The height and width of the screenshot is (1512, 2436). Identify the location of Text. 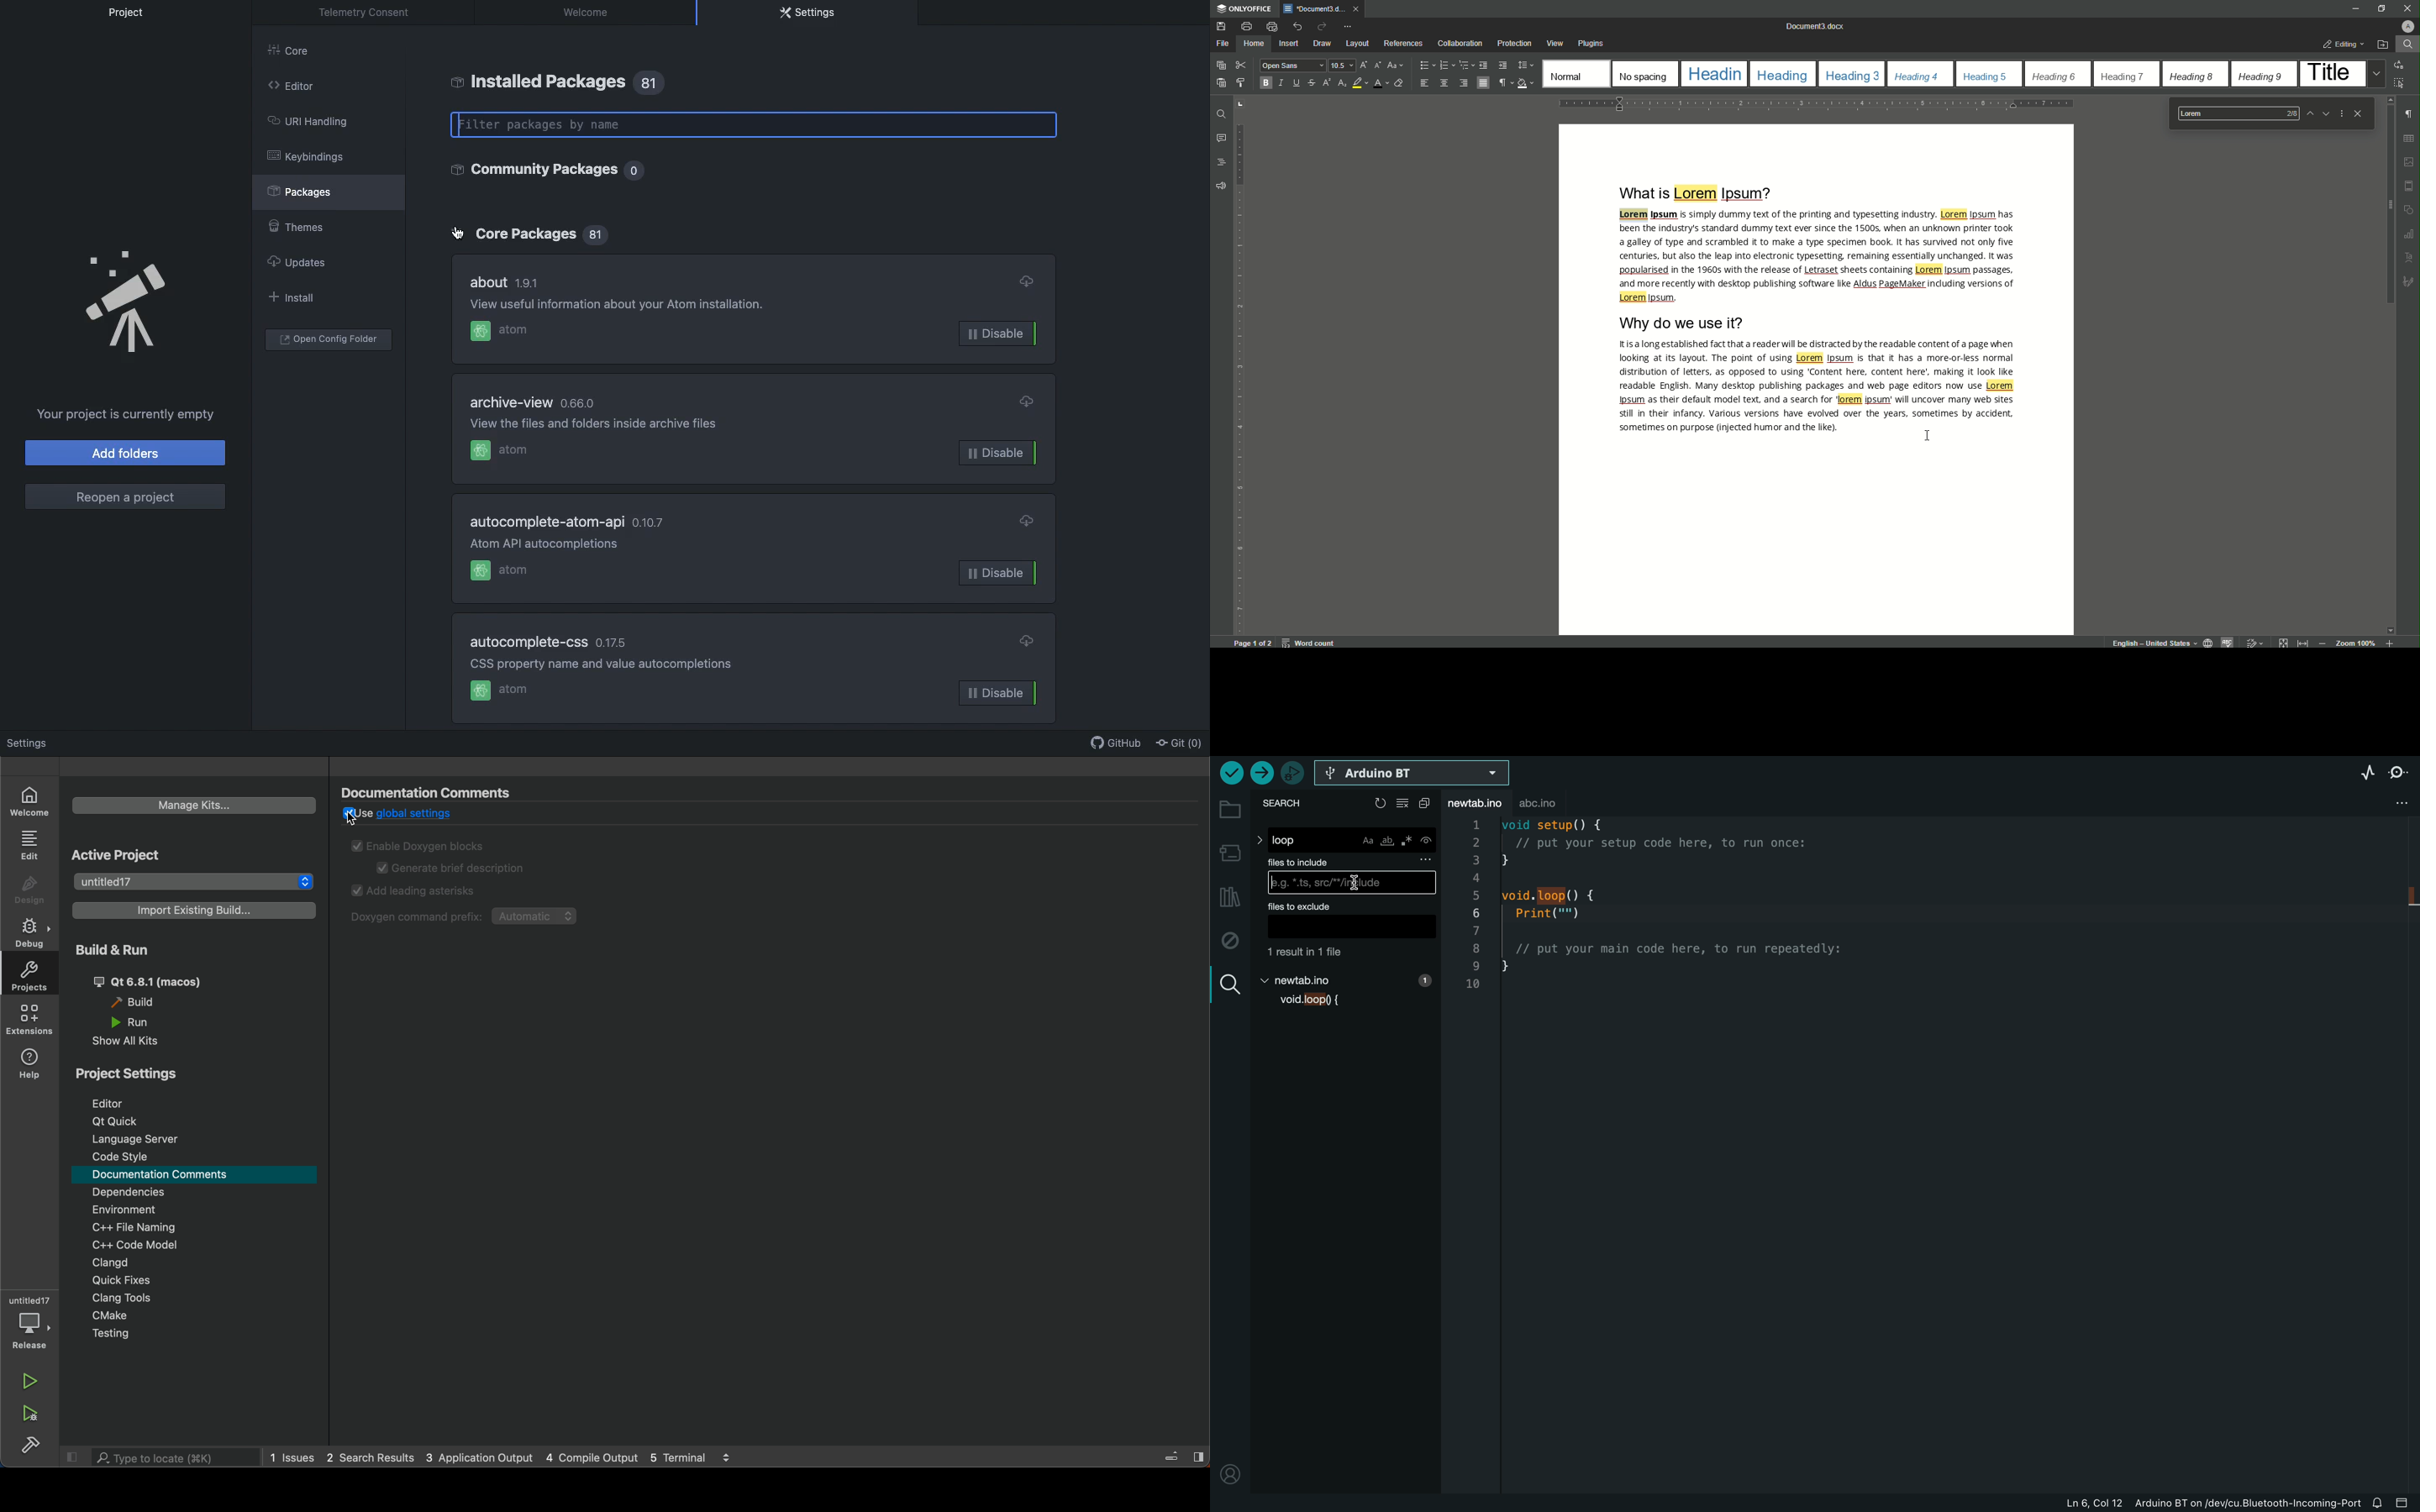
(1818, 257).